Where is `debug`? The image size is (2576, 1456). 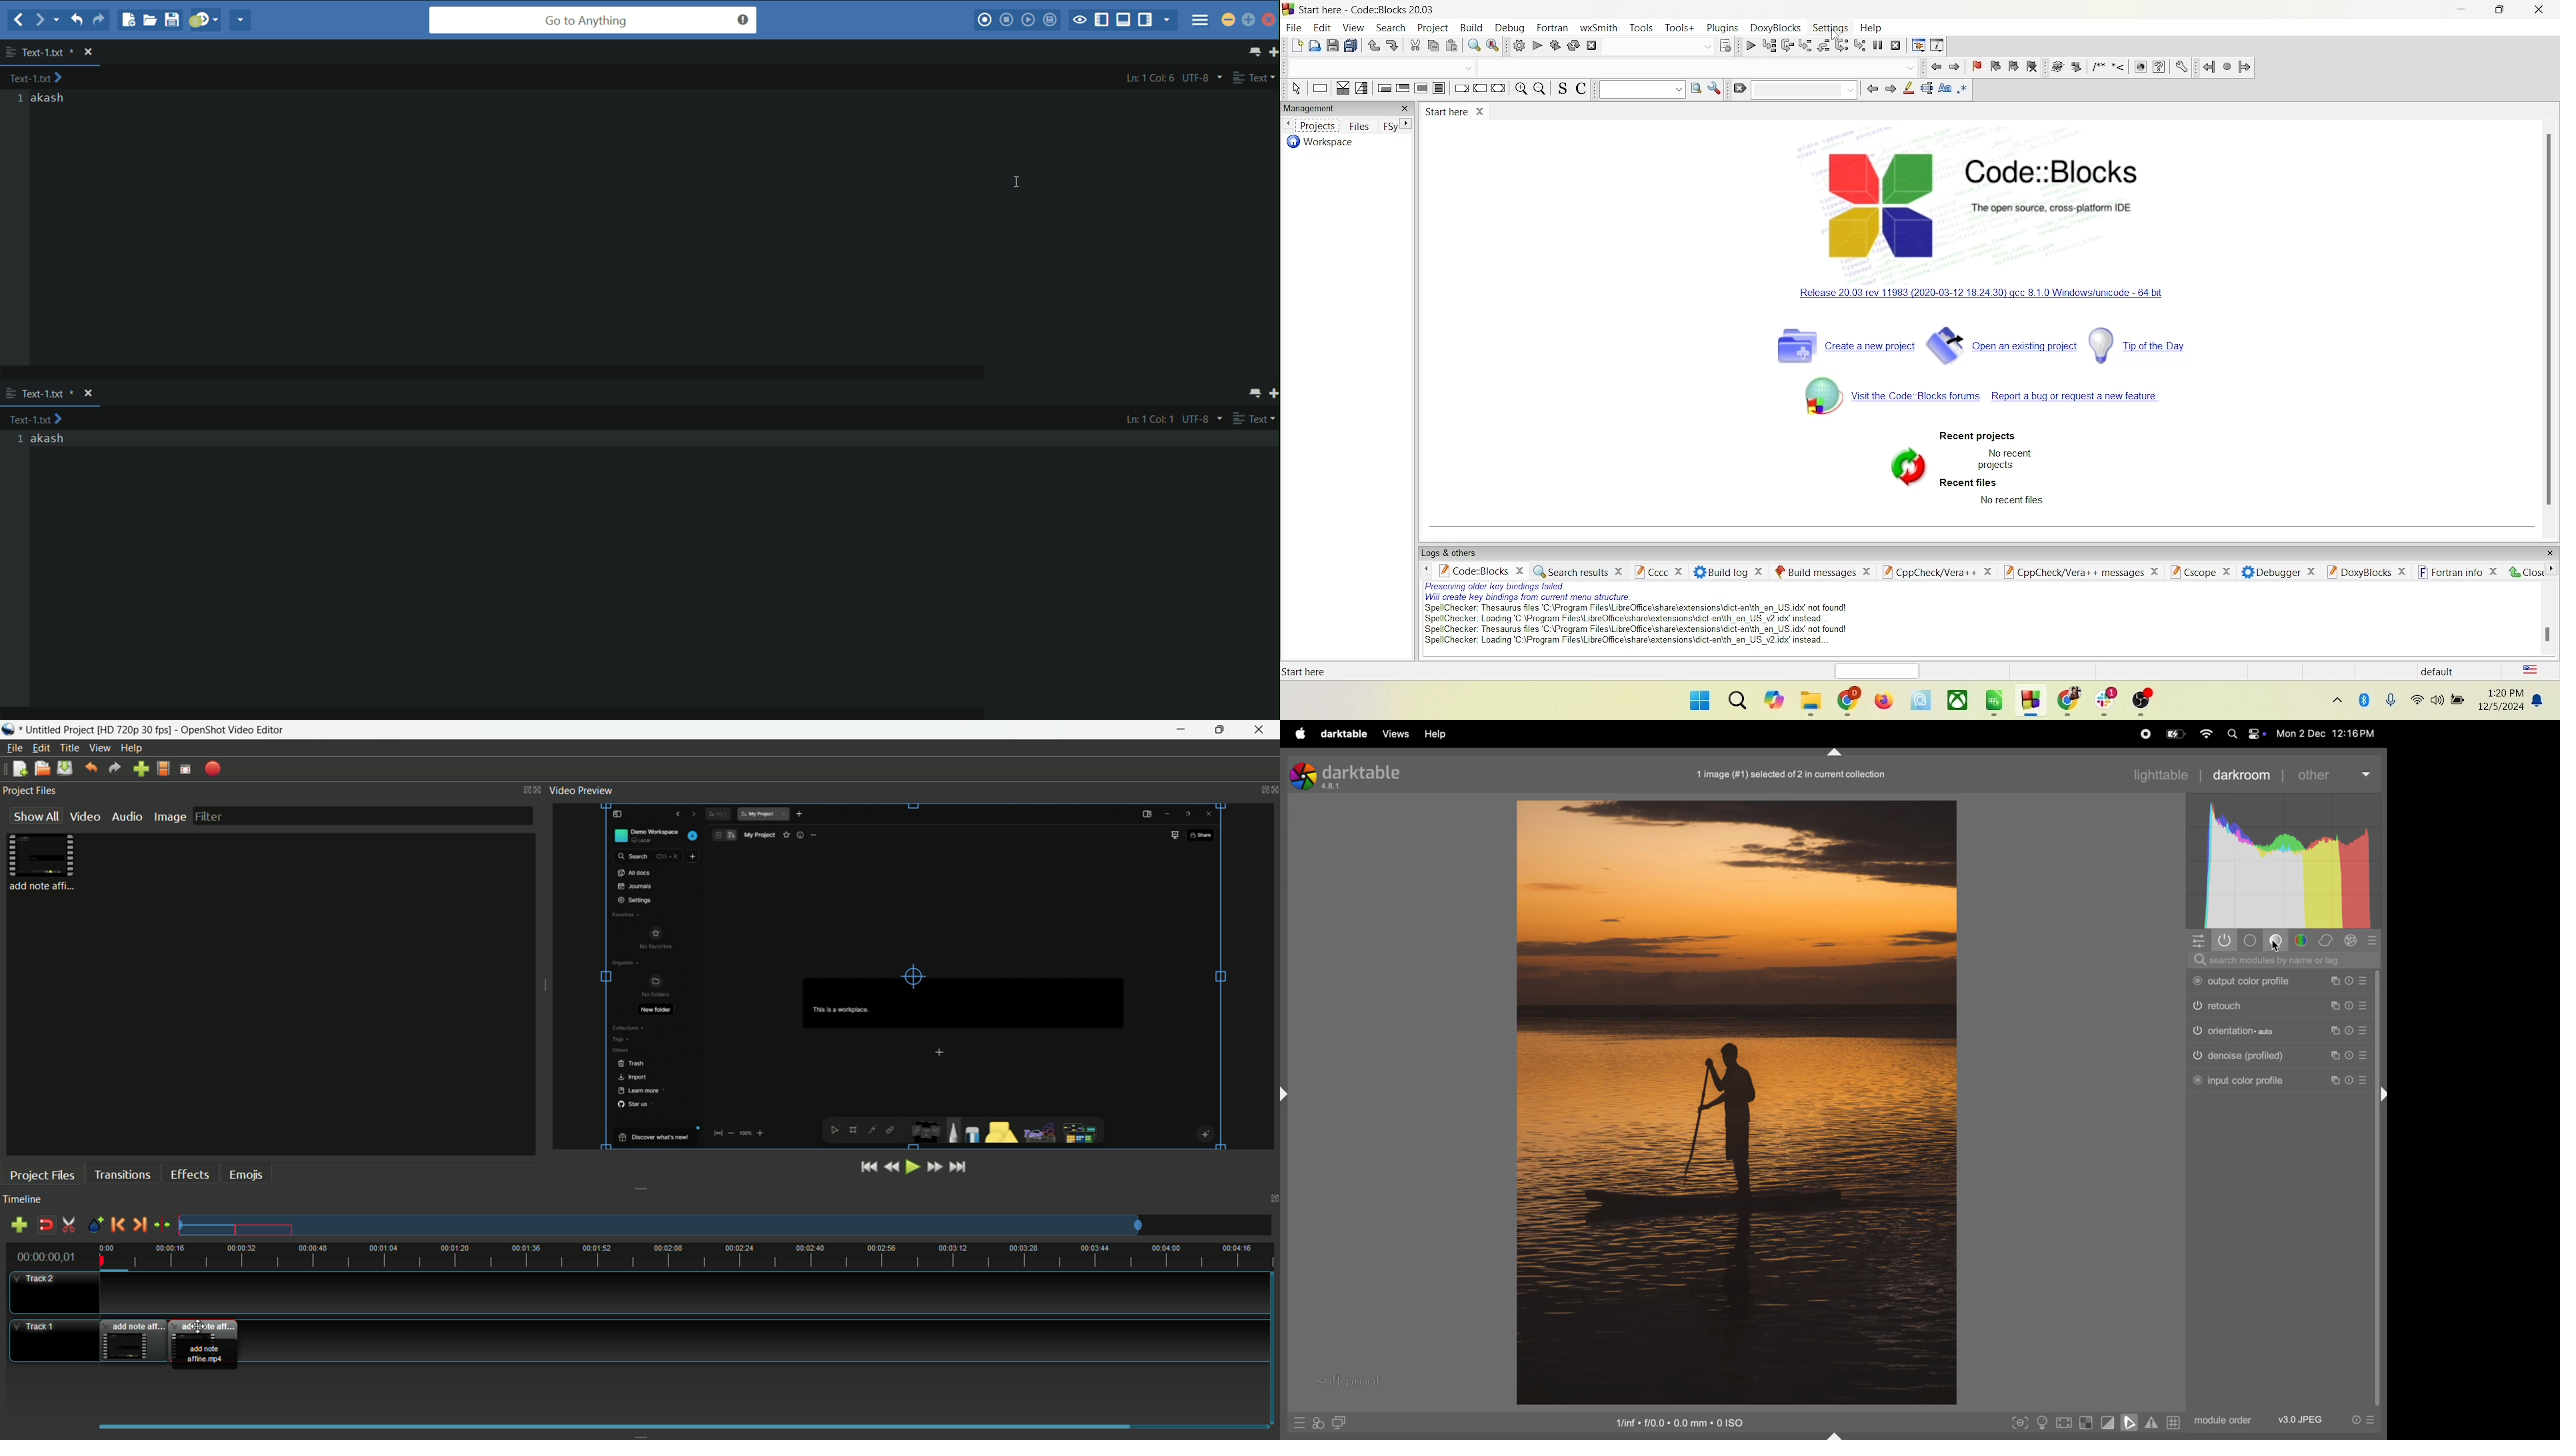
debug is located at coordinates (1513, 30).